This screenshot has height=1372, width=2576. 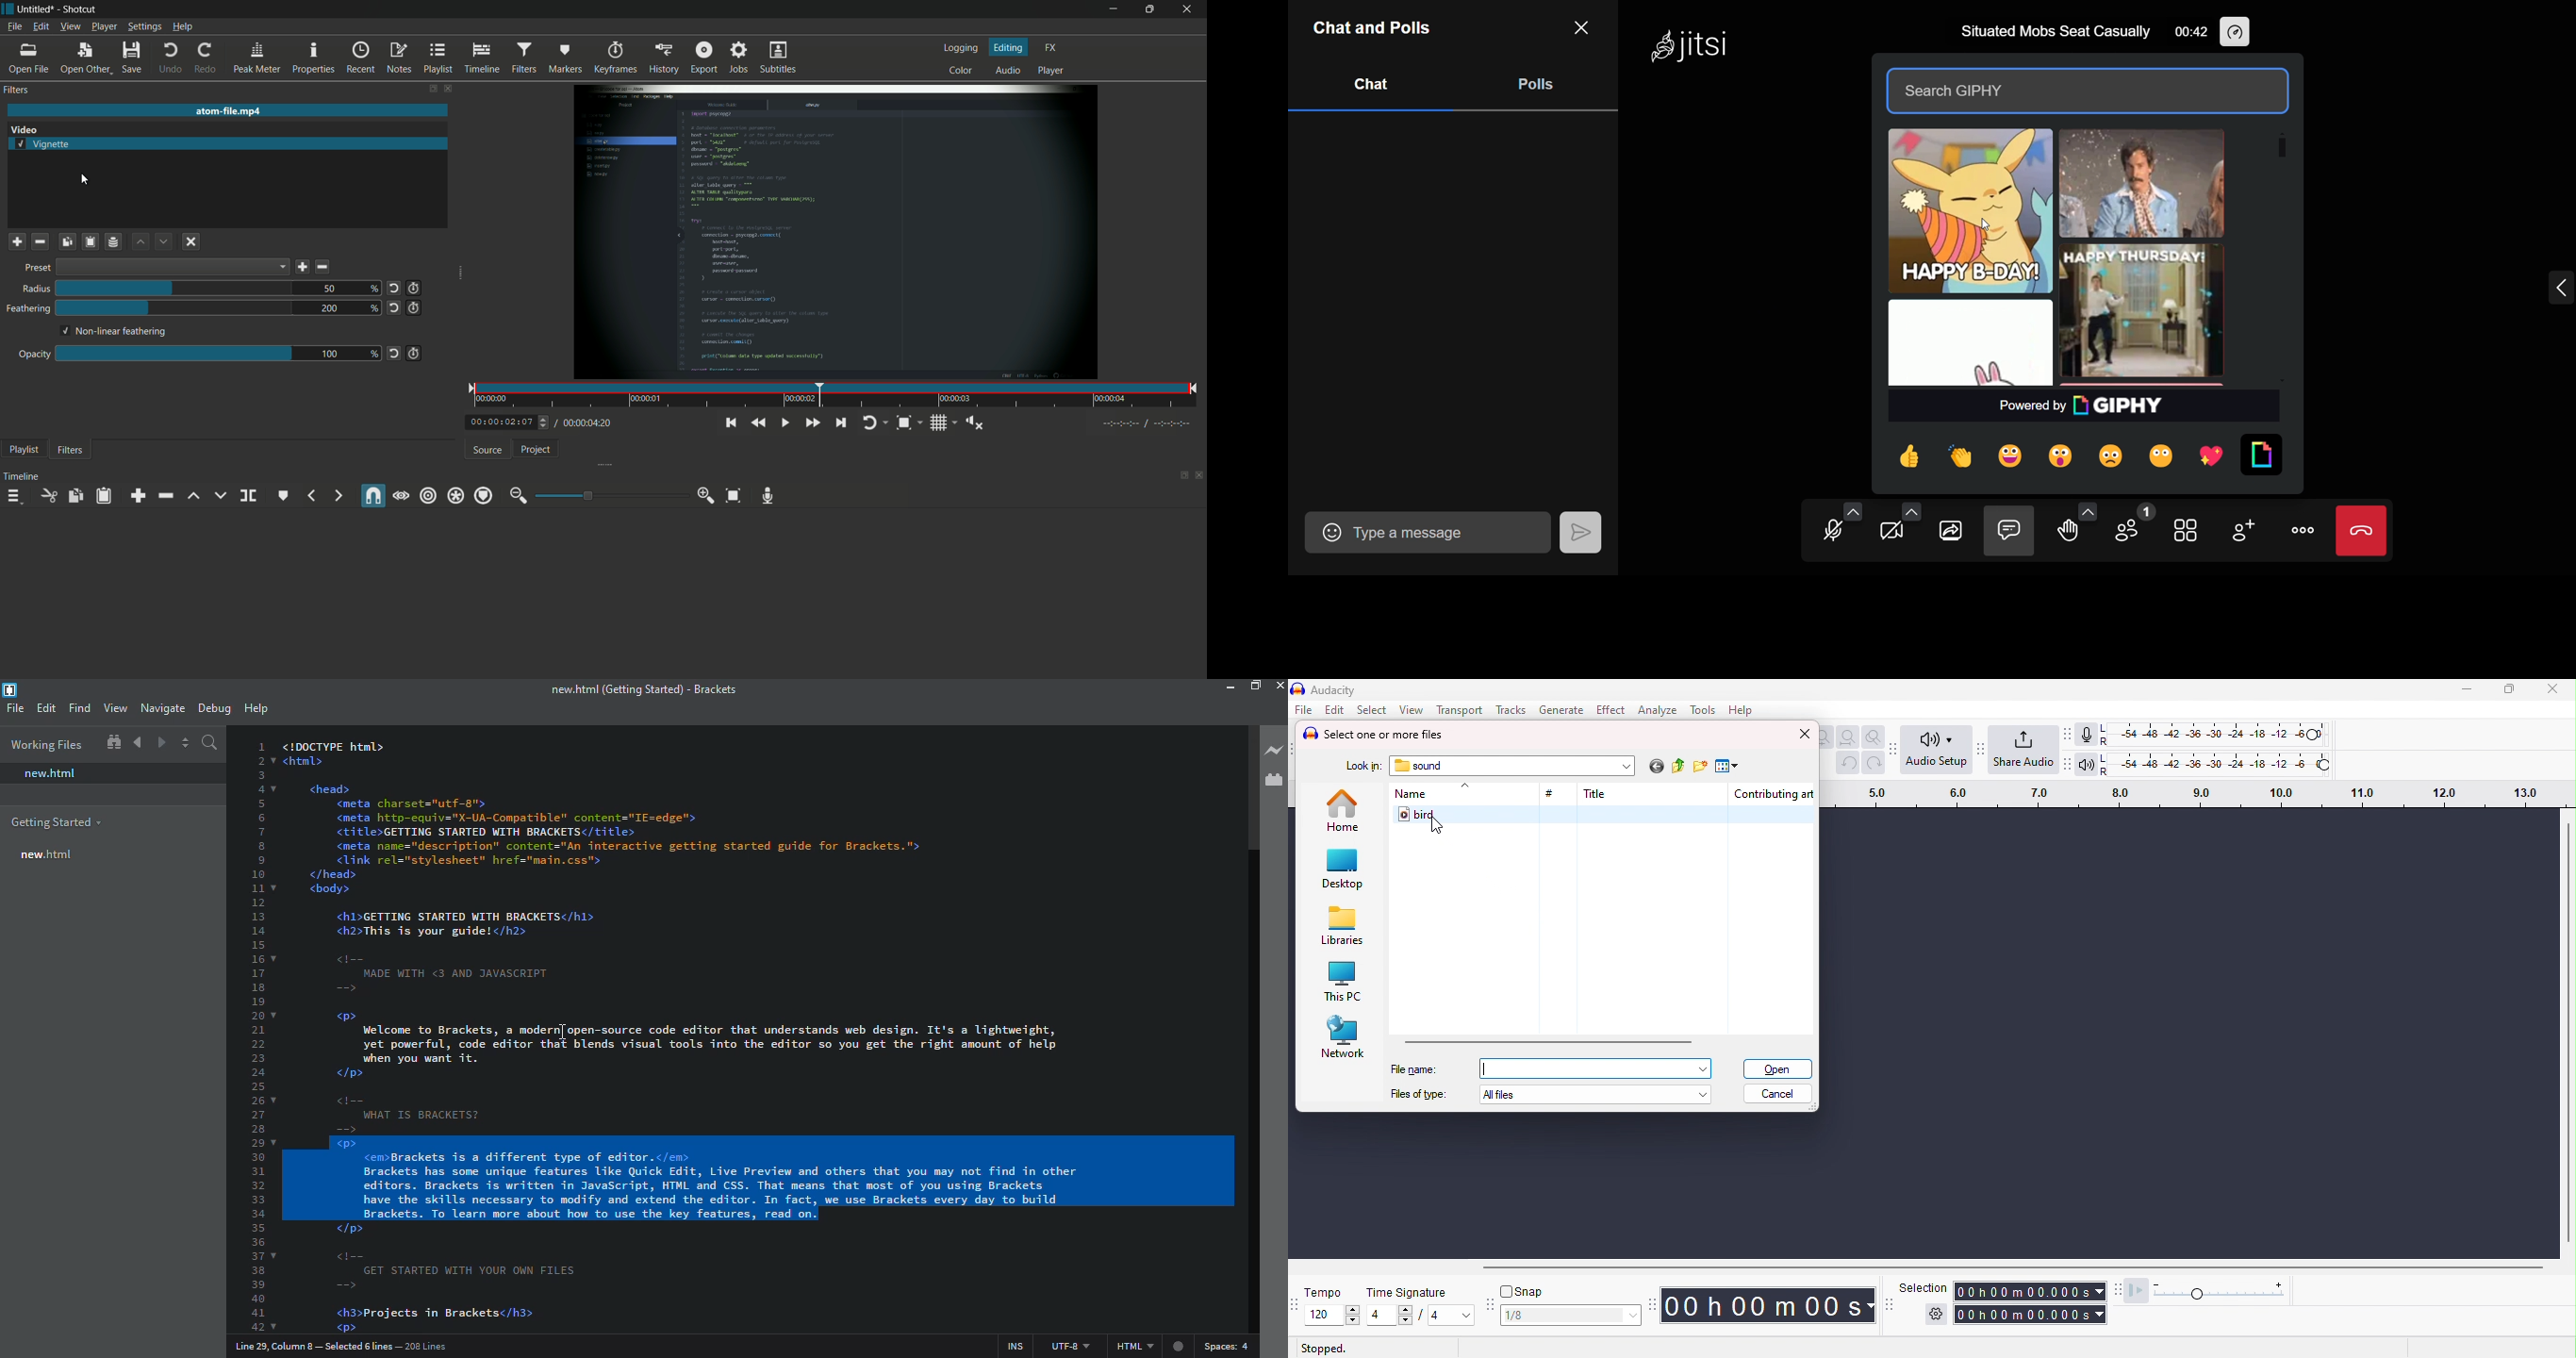 What do you see at coordinates (414, 289) in the screenshot?
I see `add keyframes to this parameter` at bounding box center [414, 289].